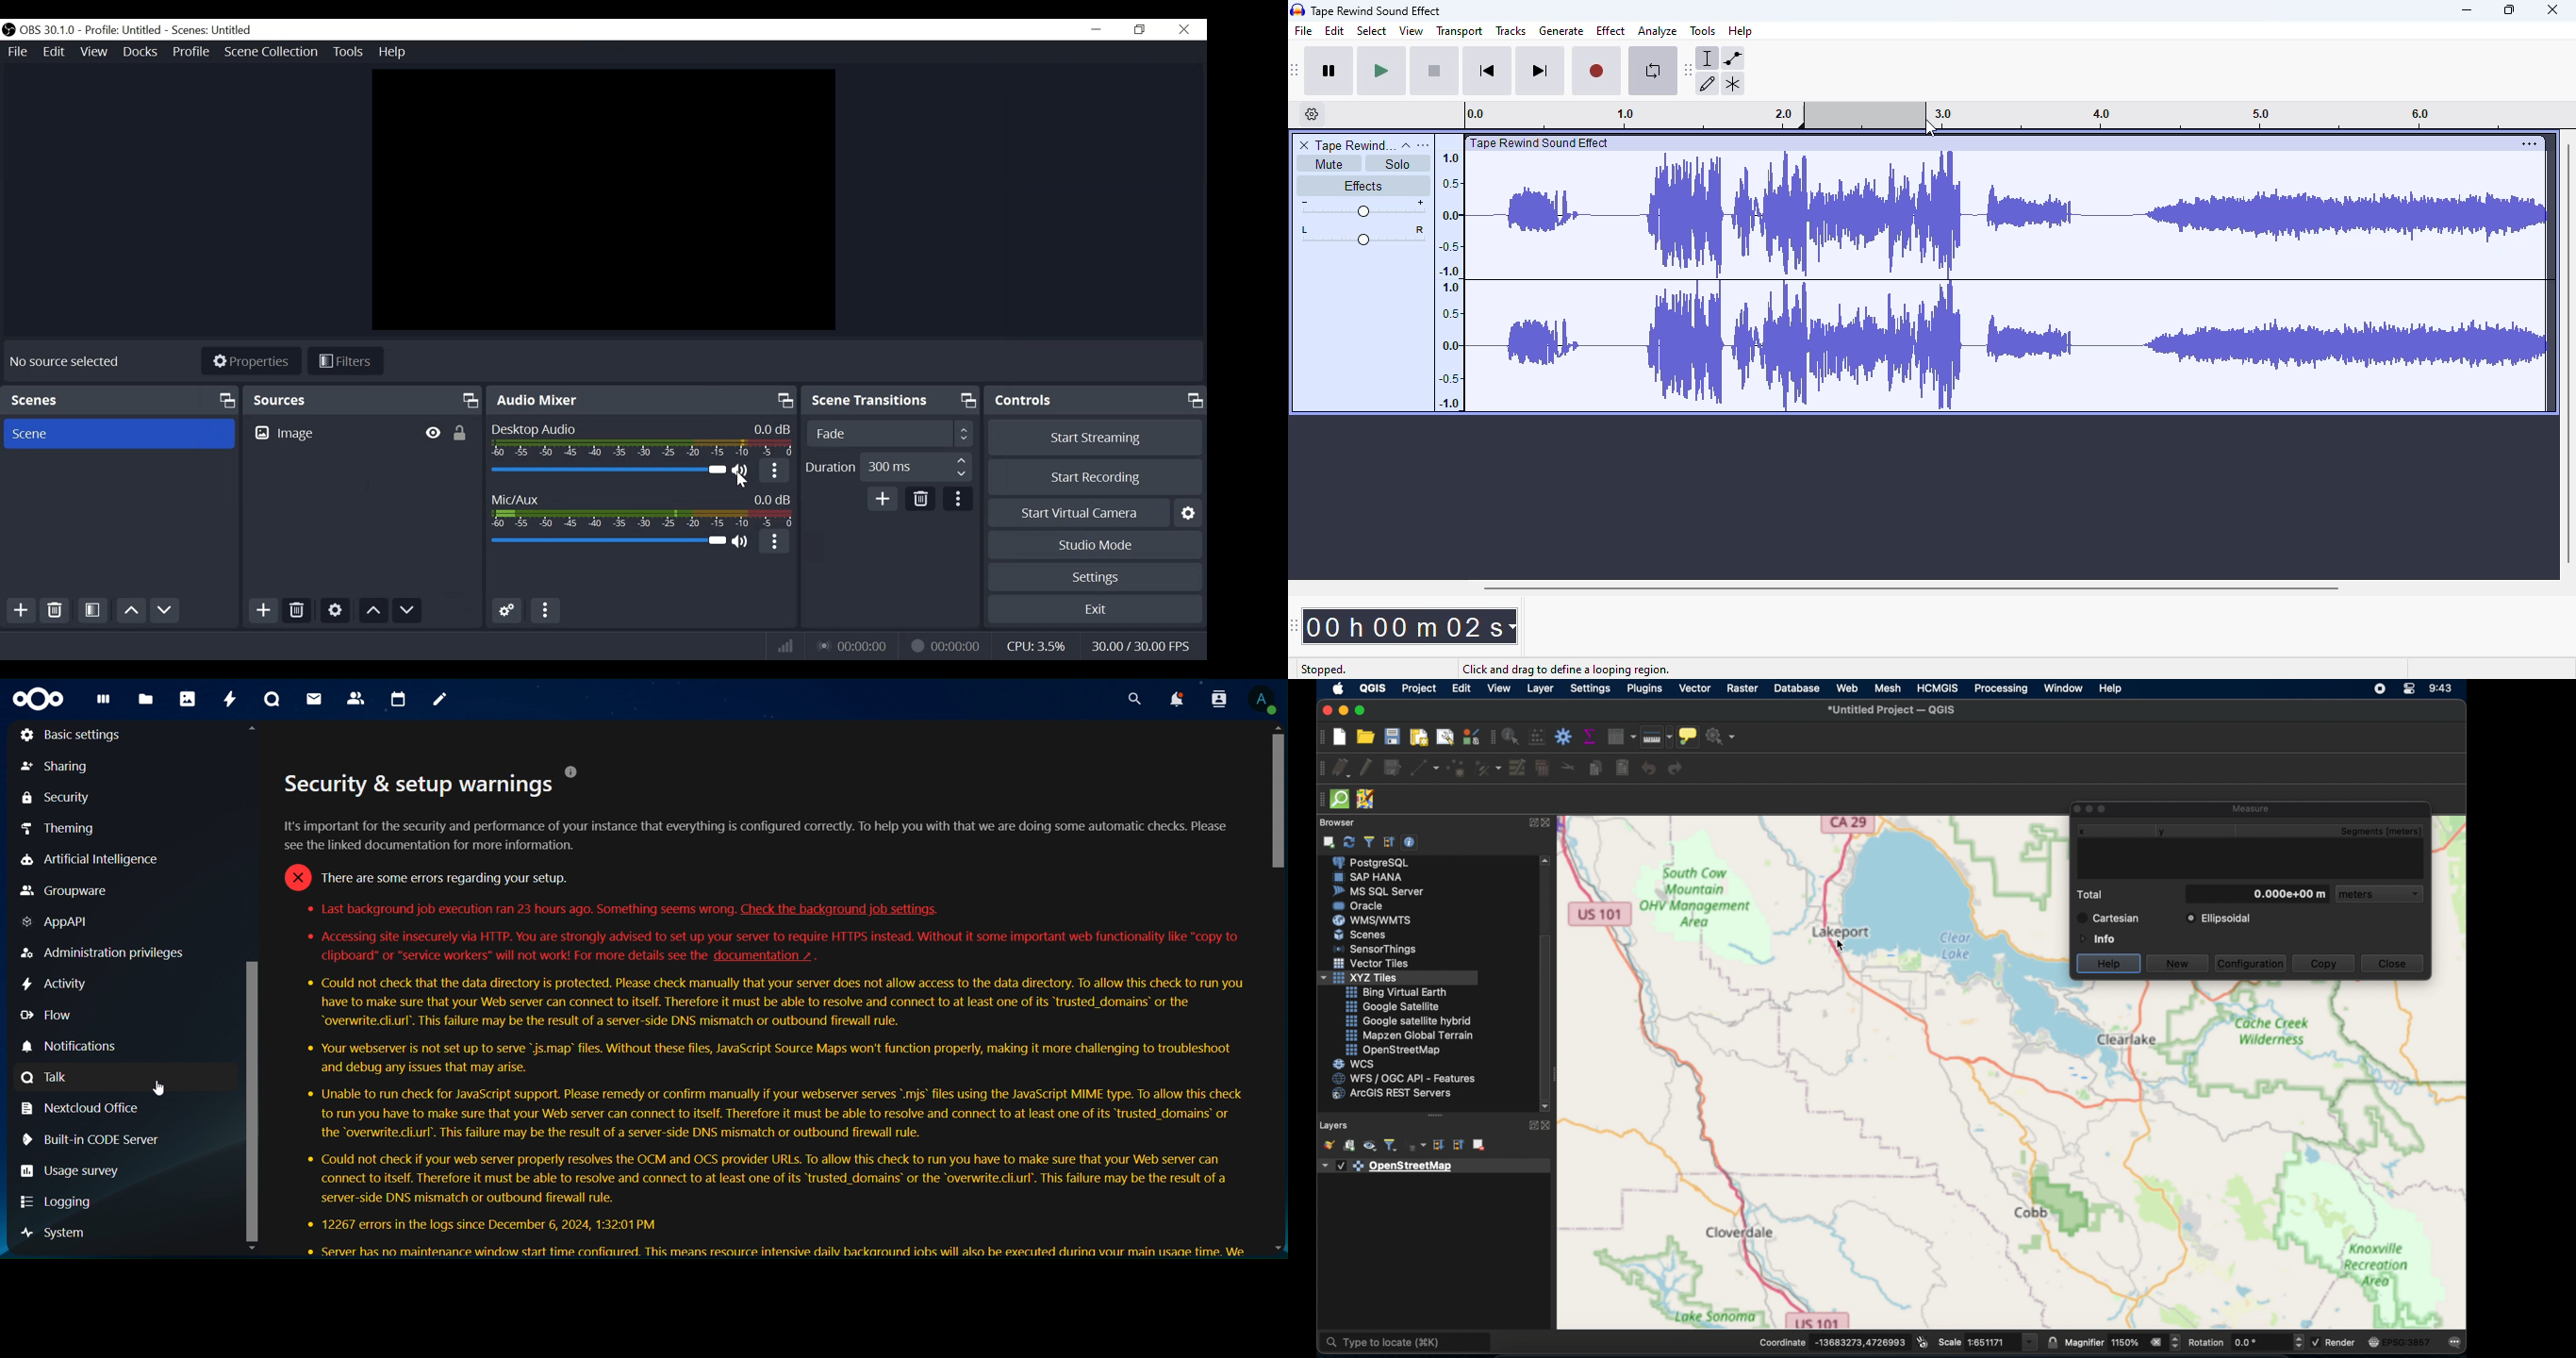  I want to click on Edit, so click(53, 53).